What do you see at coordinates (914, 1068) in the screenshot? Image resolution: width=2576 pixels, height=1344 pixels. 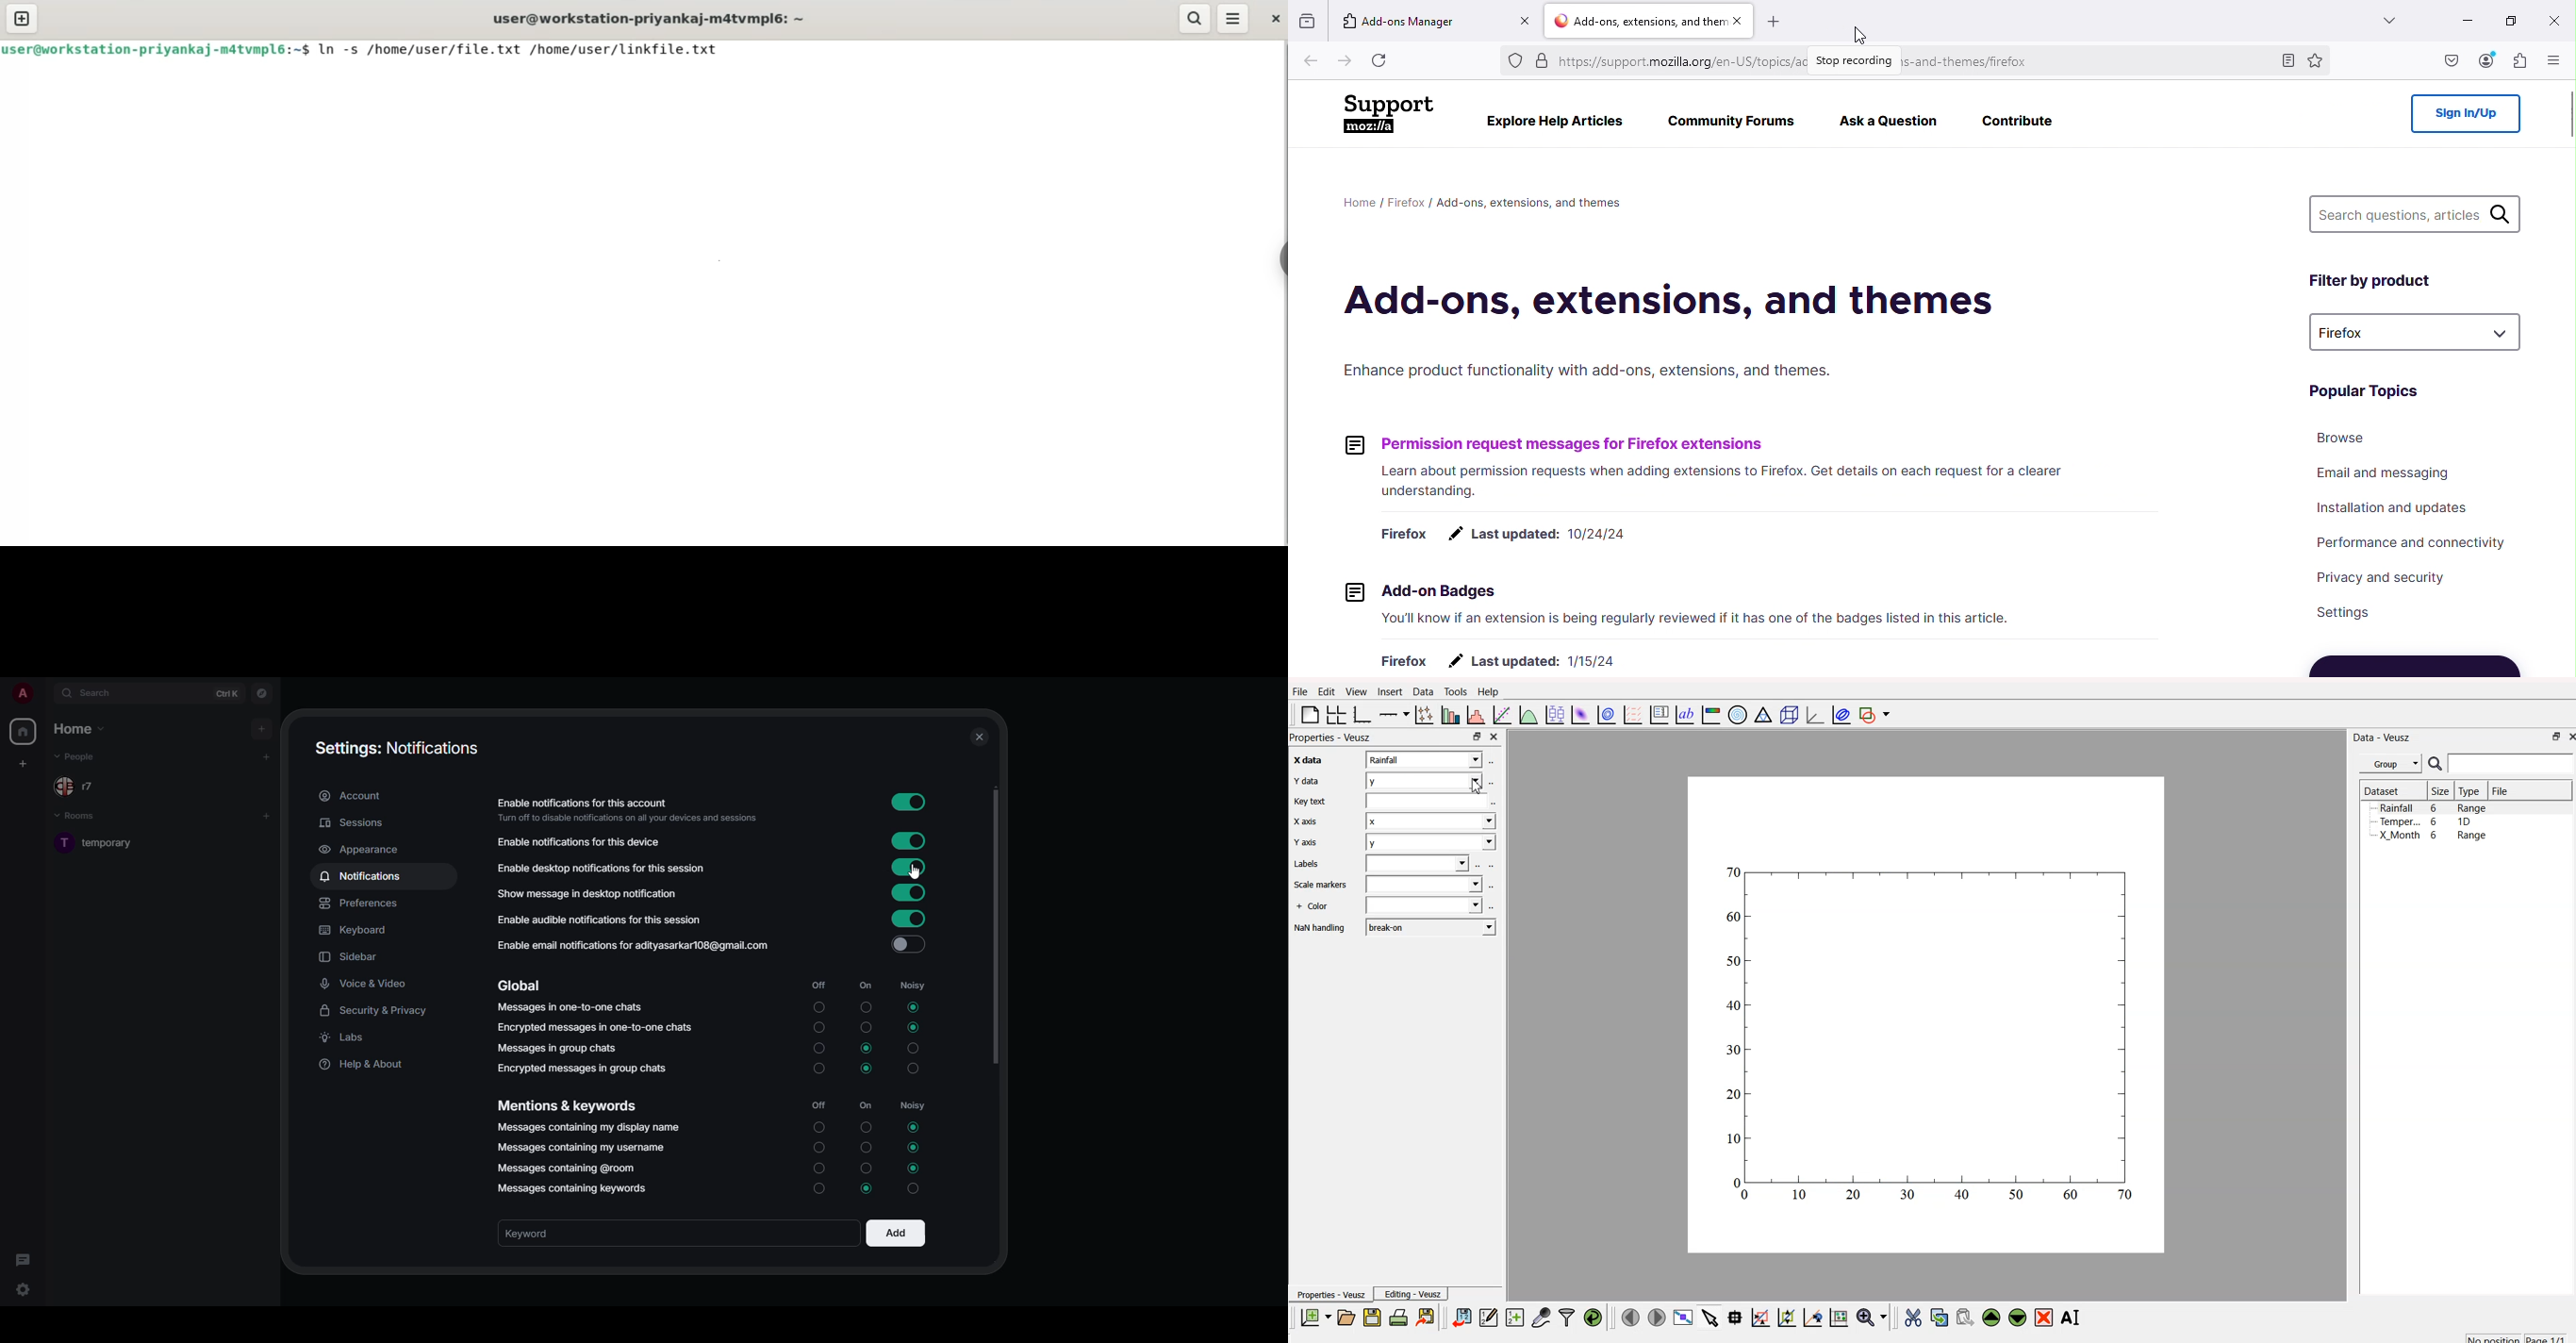 I see `Noisy Unselected` at bounding box center [914, 1068].